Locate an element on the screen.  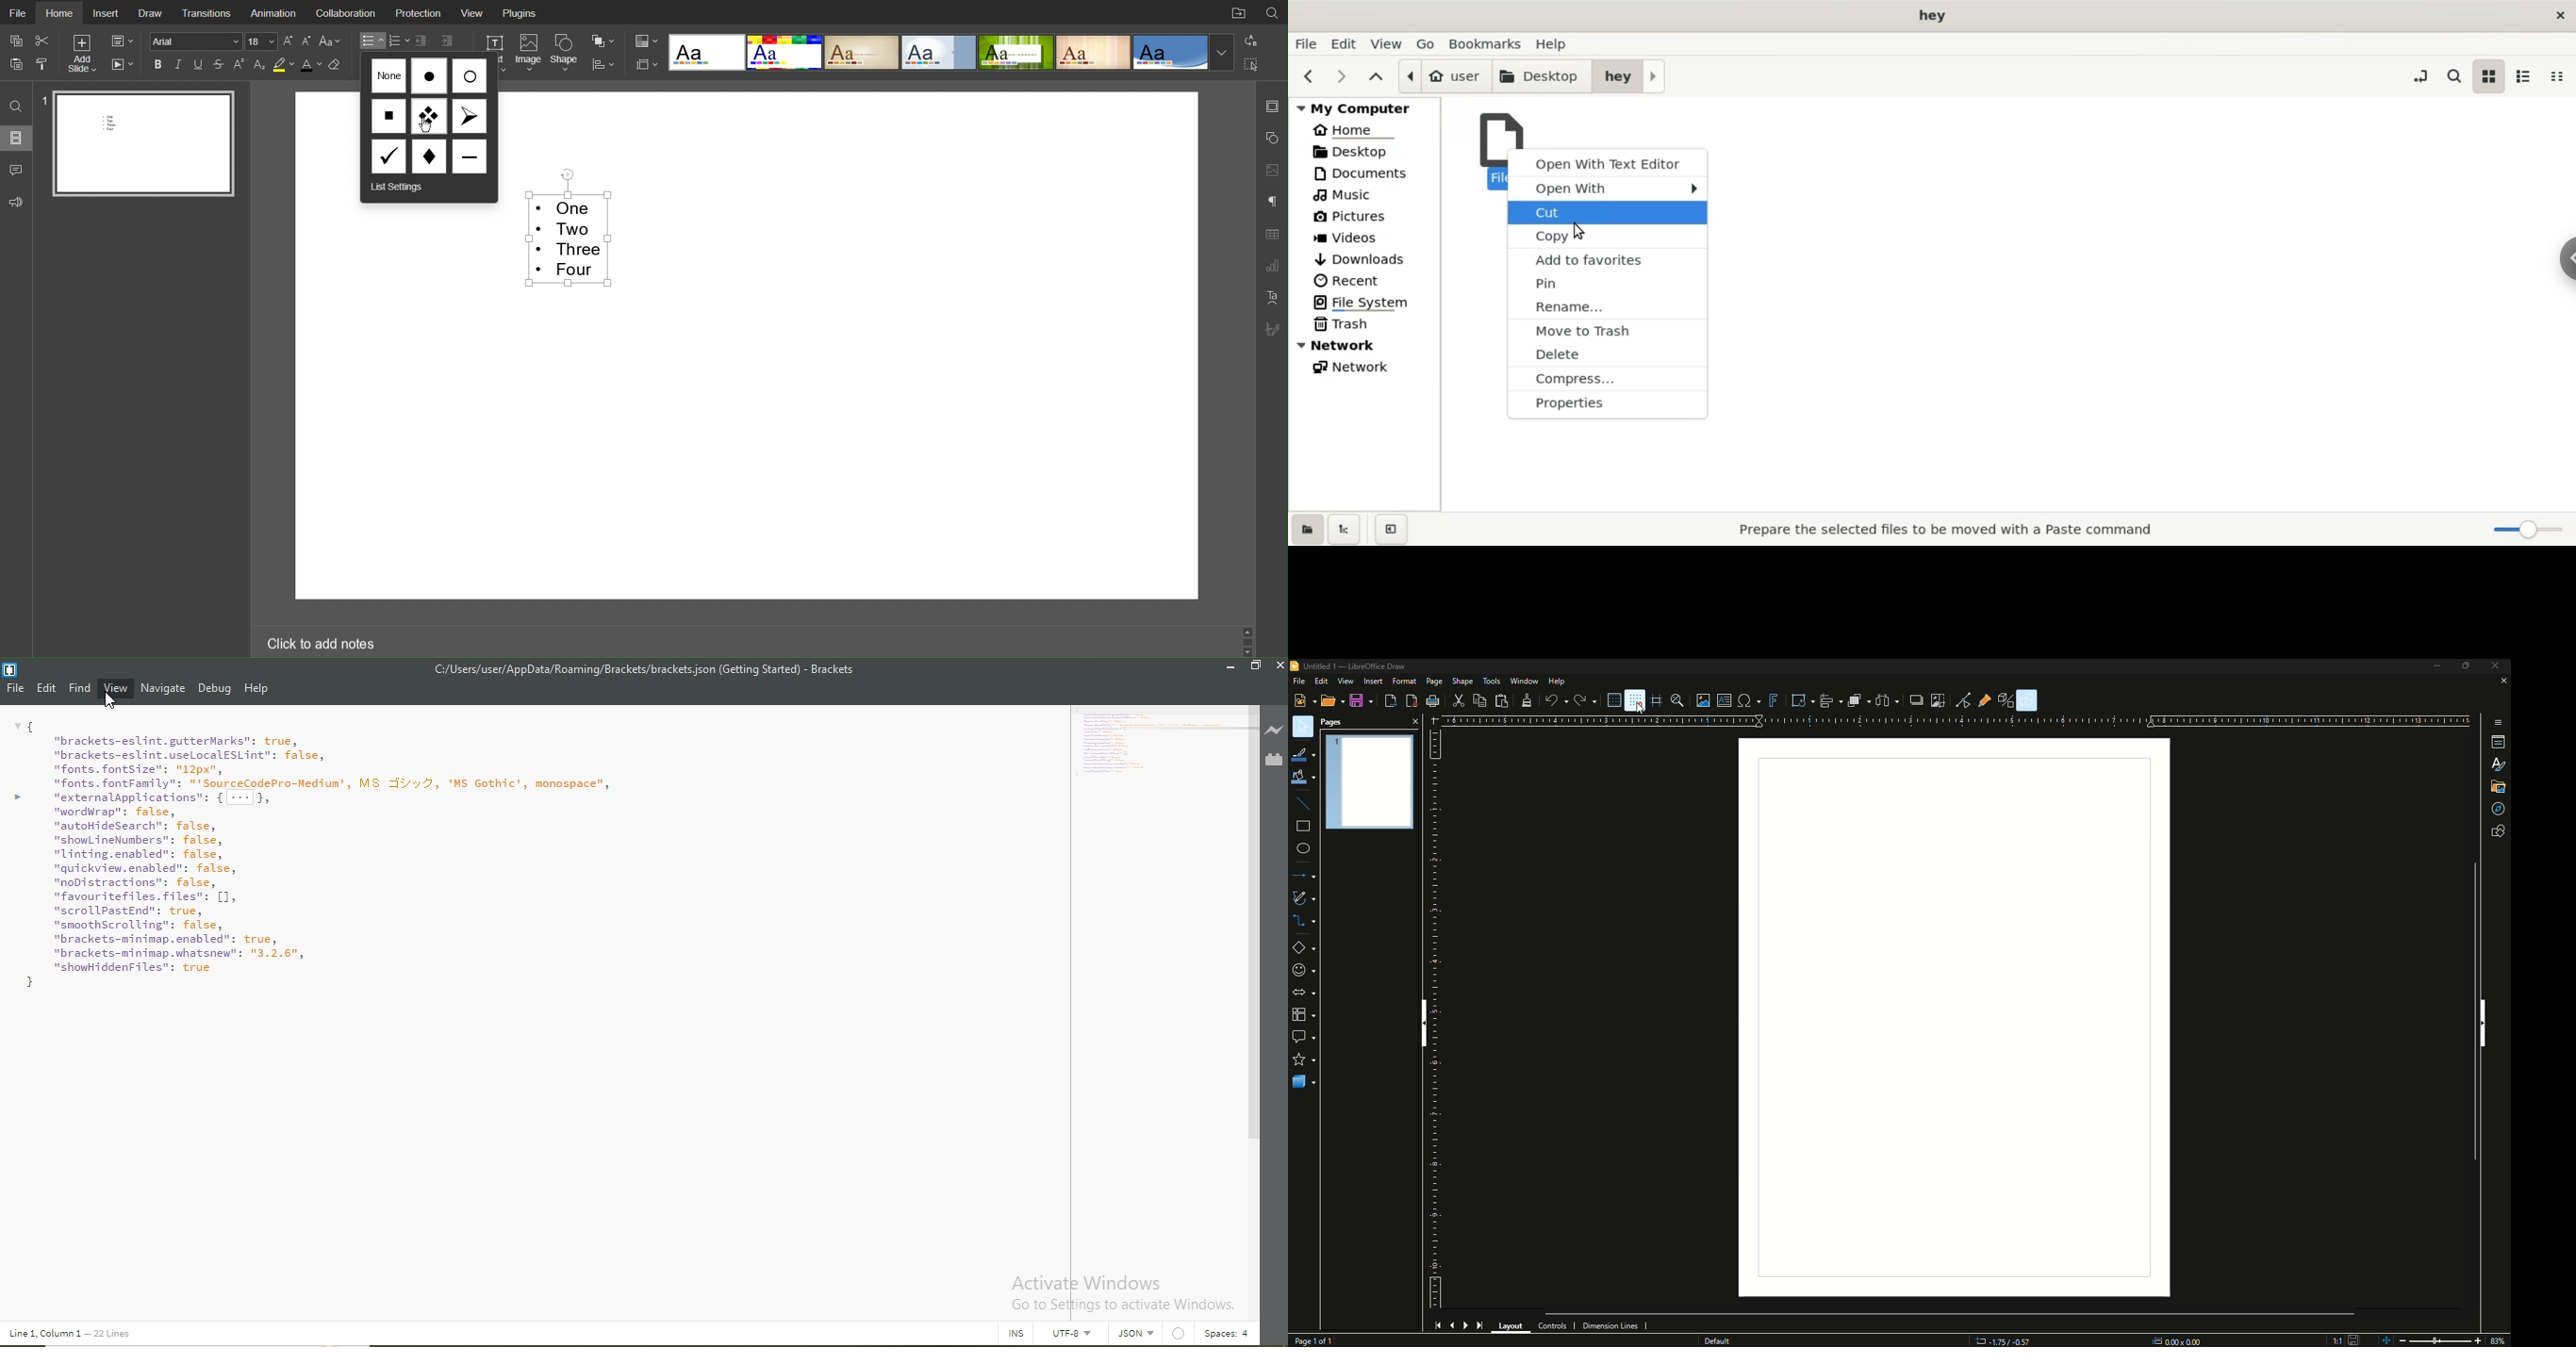
Save is located at coordinates (1357, 700).